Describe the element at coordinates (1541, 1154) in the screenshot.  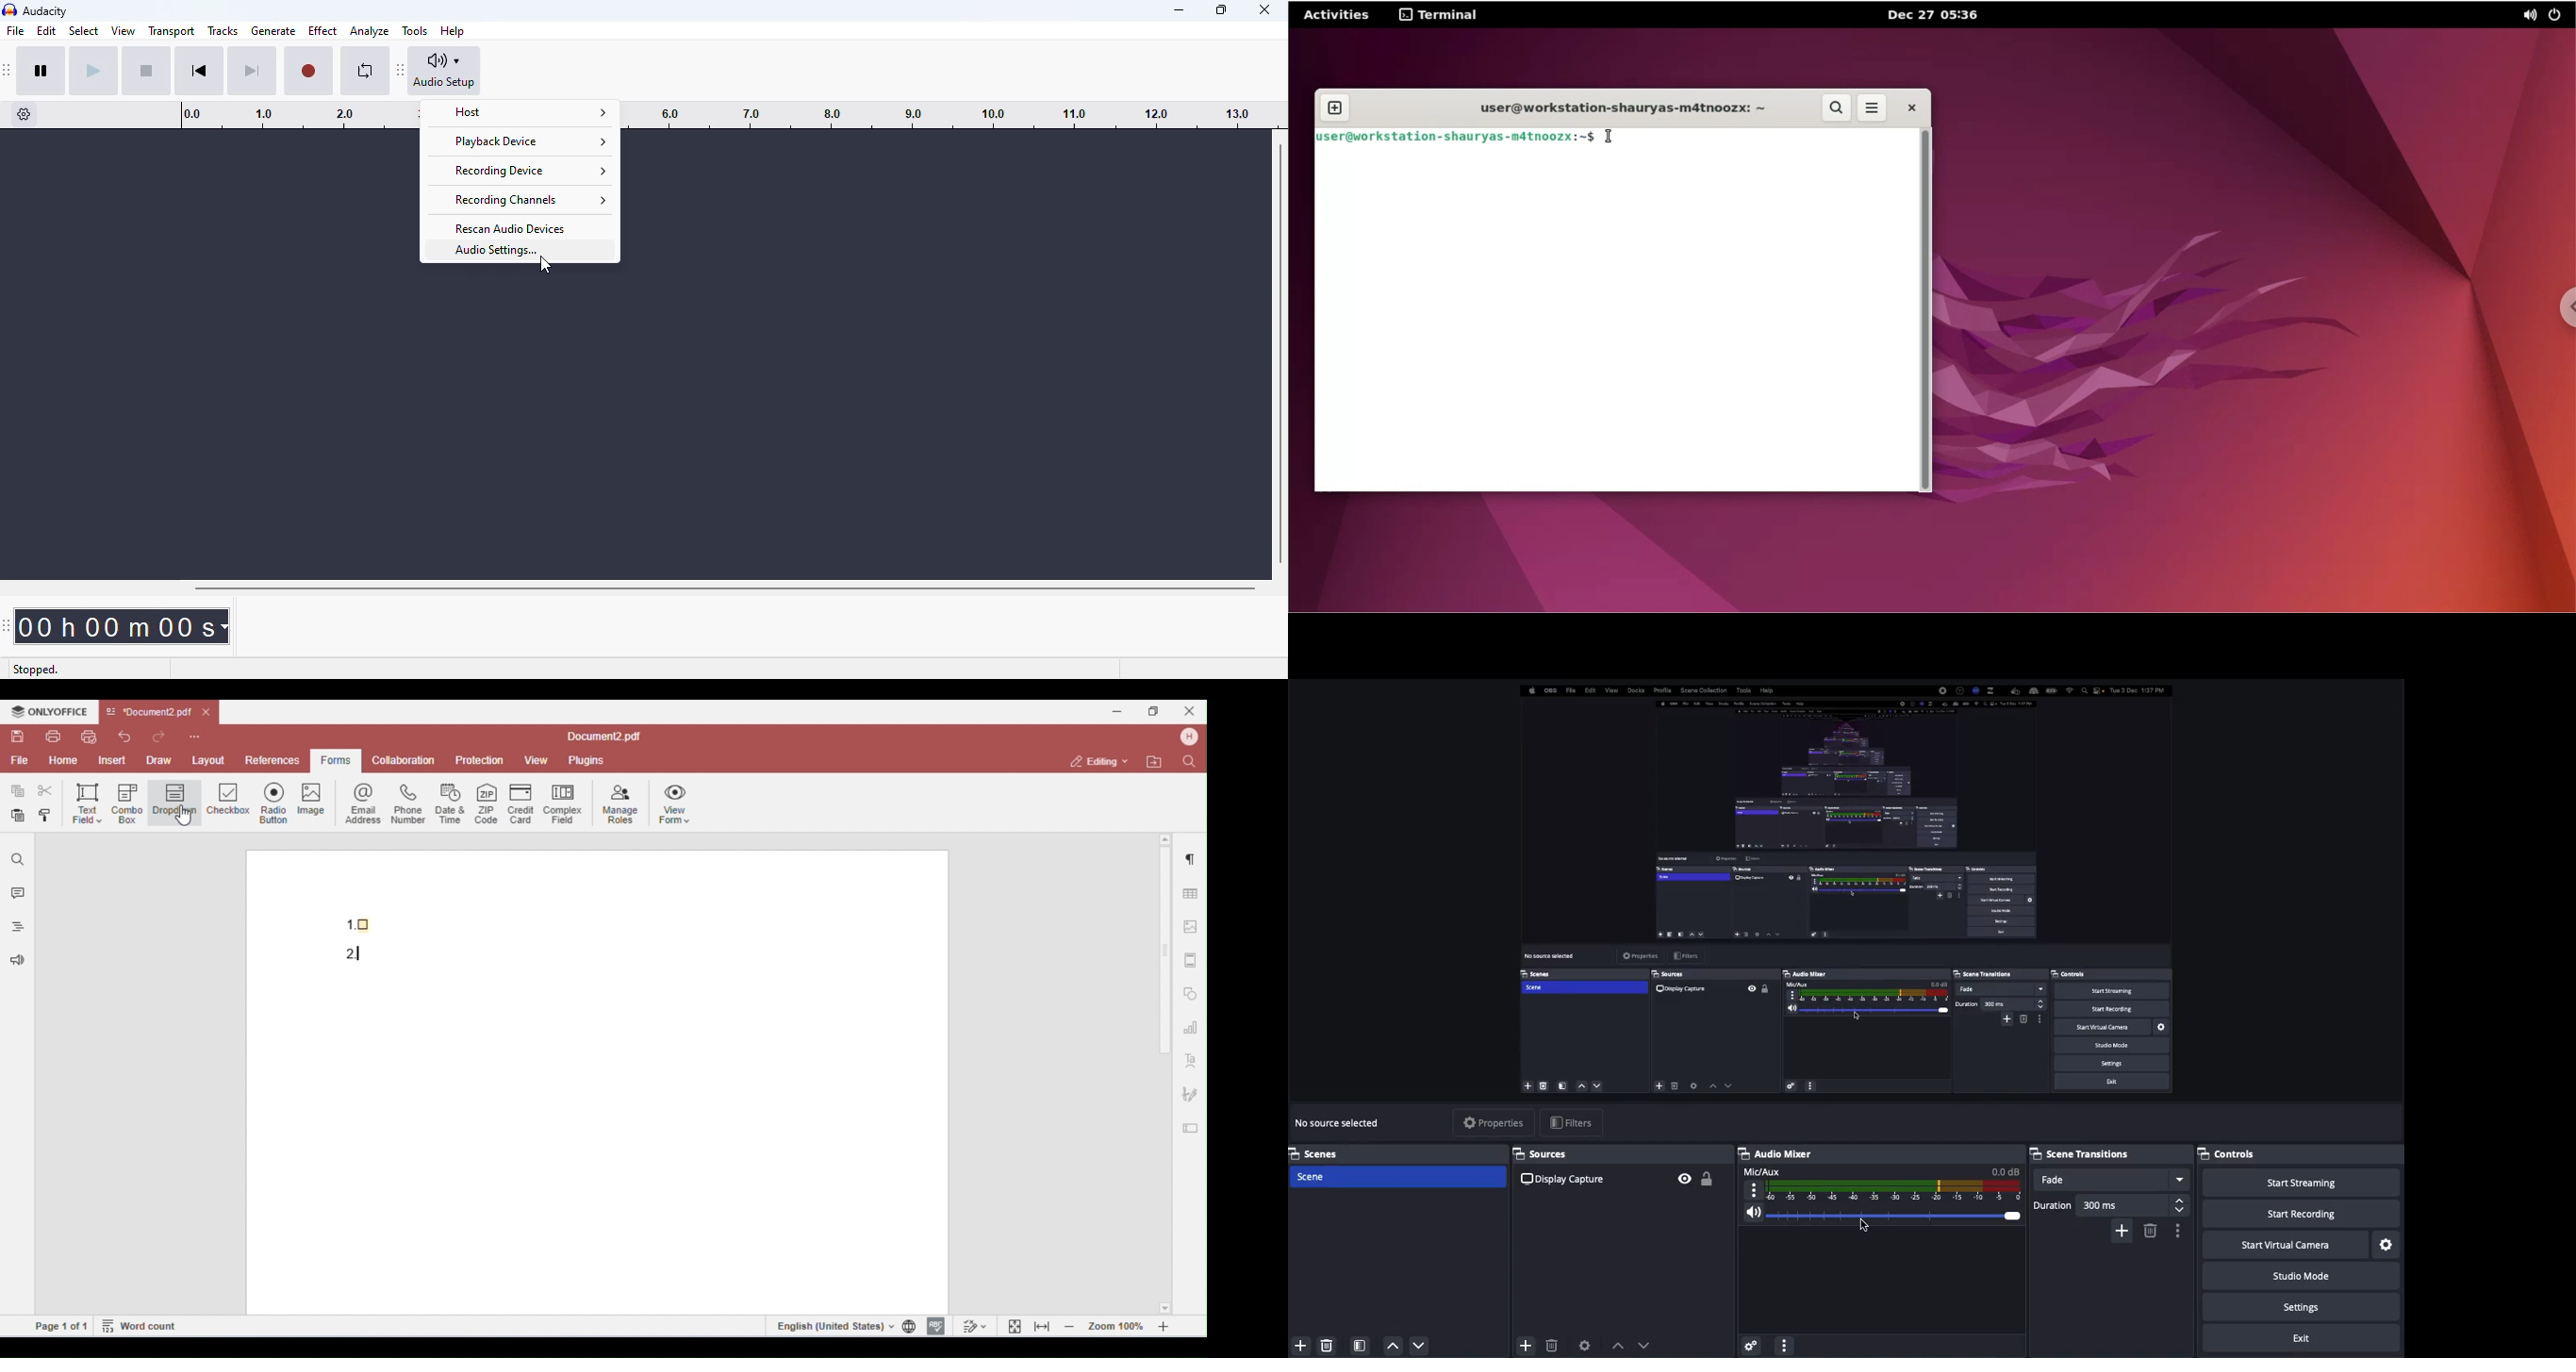
I see `Sources` at that location.